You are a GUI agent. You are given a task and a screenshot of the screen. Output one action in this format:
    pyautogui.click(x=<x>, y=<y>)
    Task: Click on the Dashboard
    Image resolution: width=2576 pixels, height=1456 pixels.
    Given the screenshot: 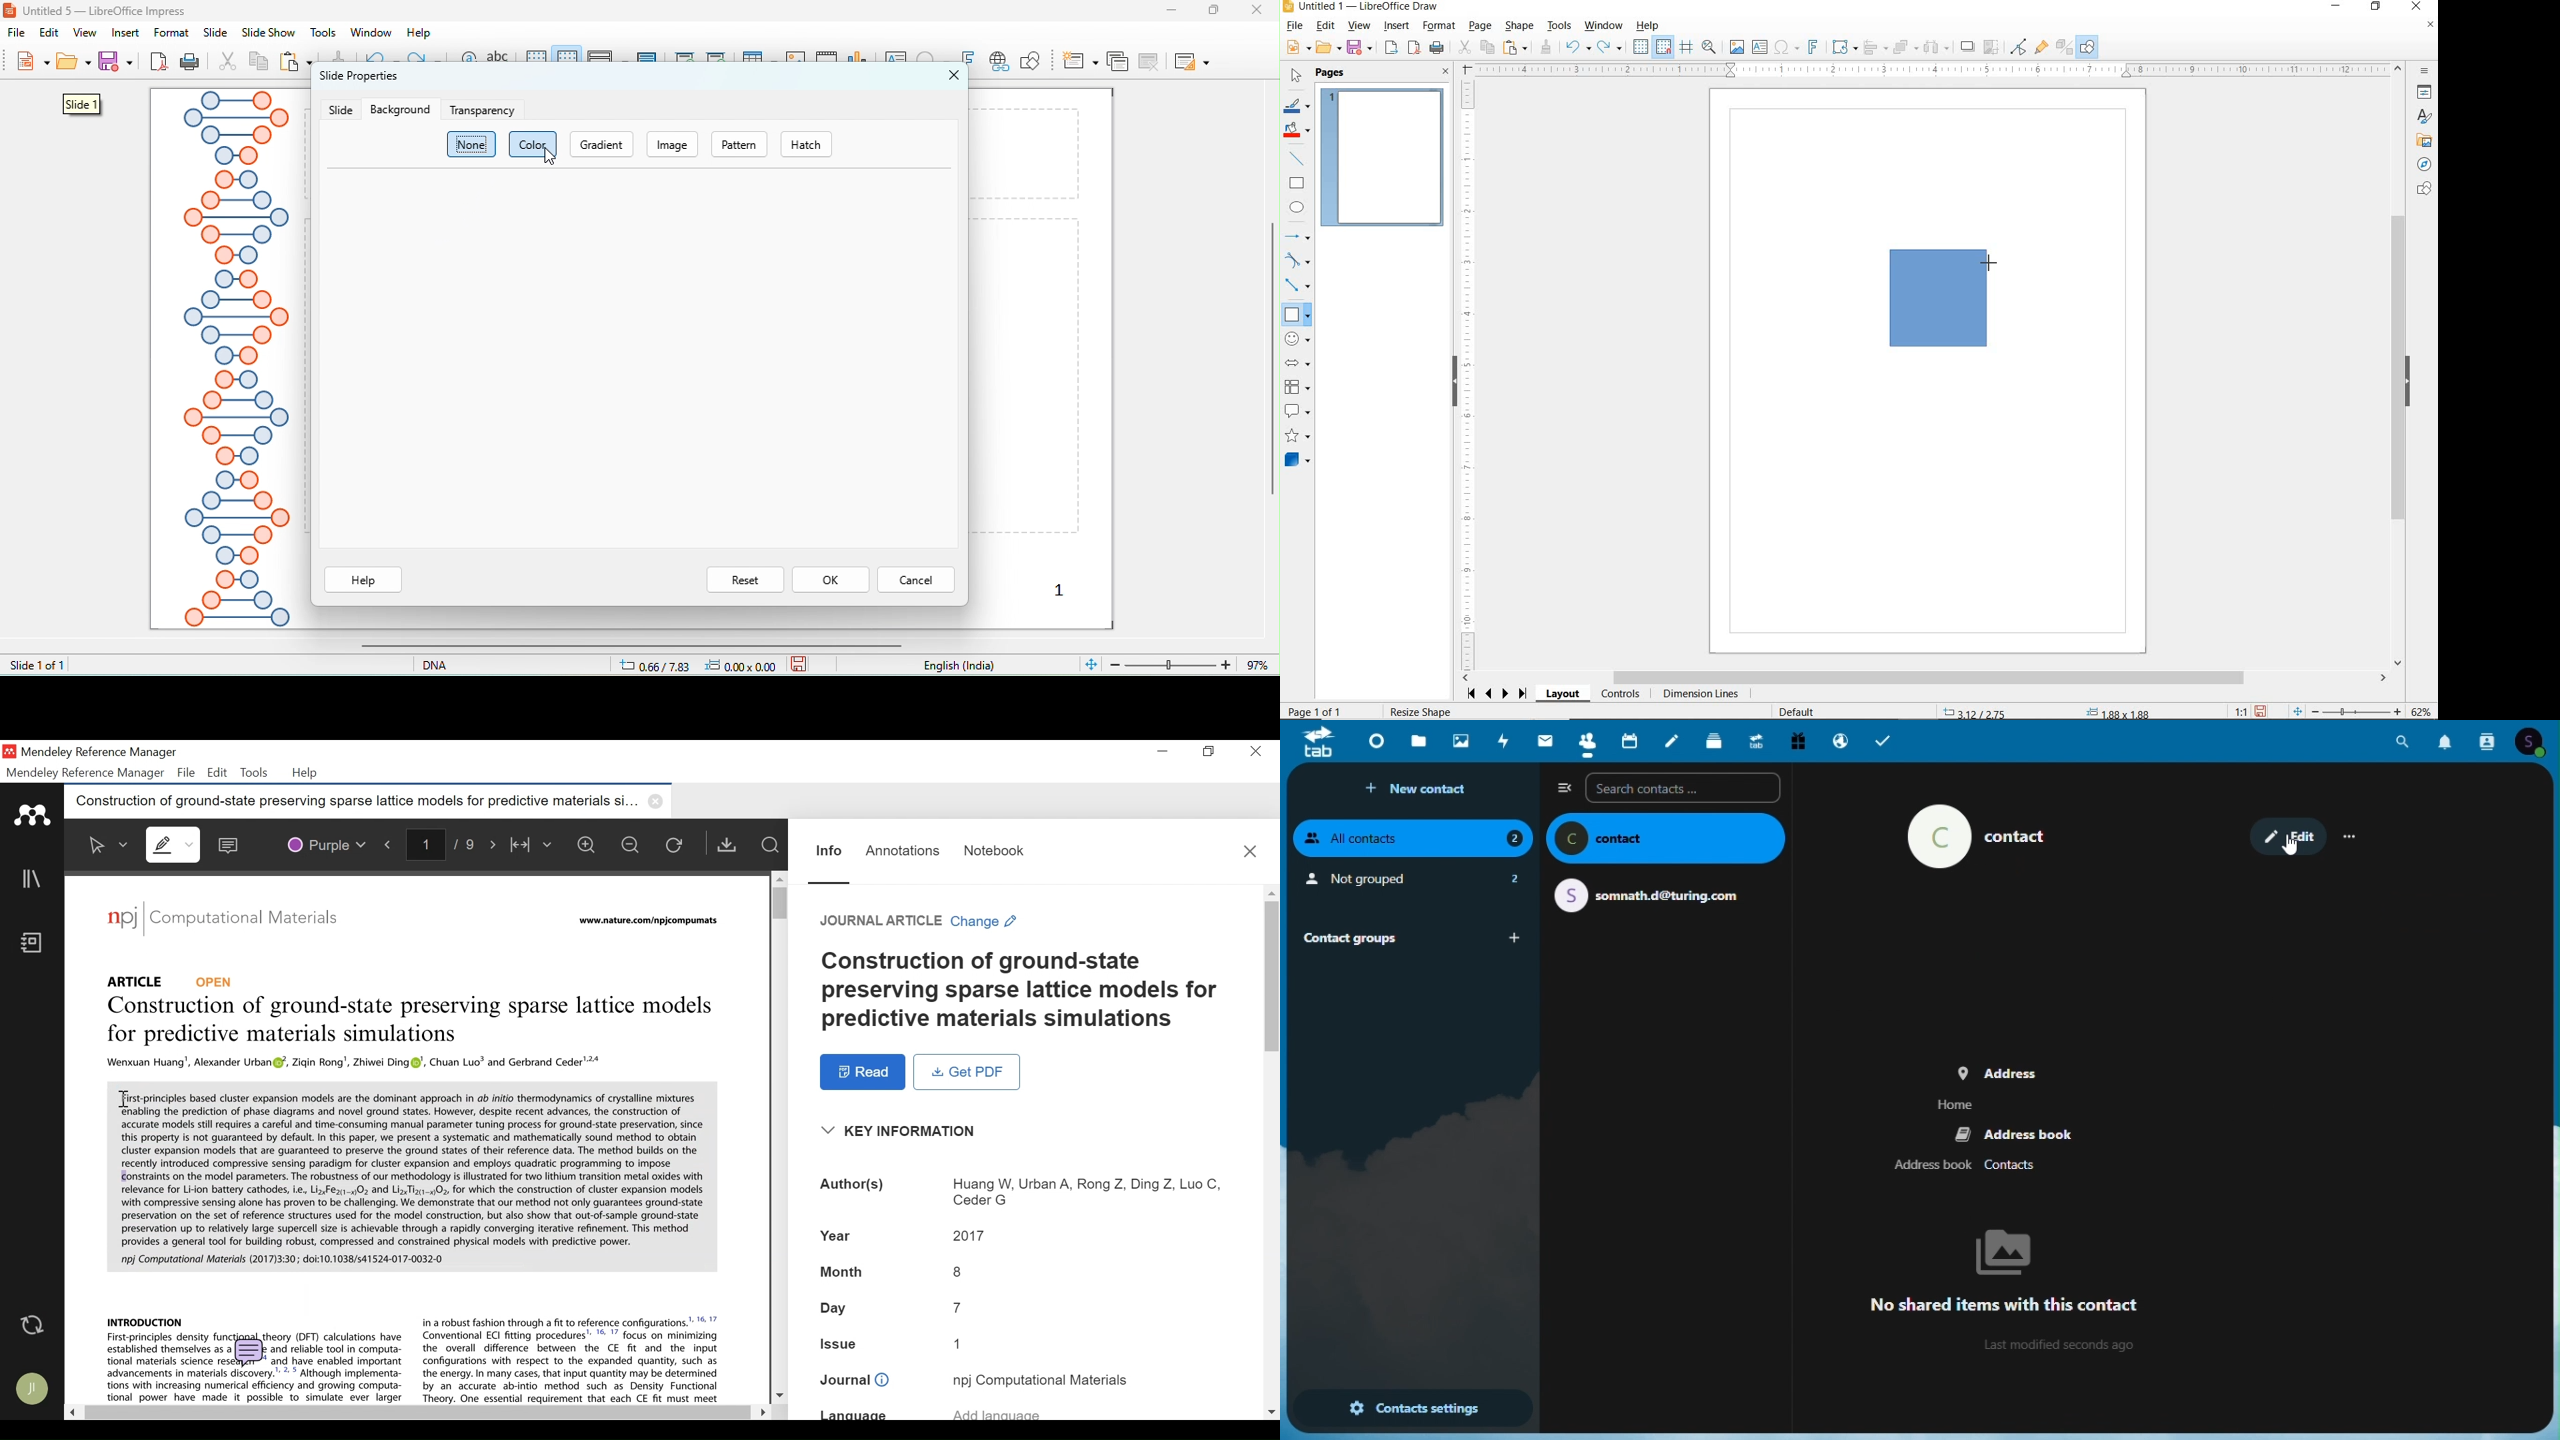 What is the action you would take?
    pyautogui.click(x=1374, y=742)
    